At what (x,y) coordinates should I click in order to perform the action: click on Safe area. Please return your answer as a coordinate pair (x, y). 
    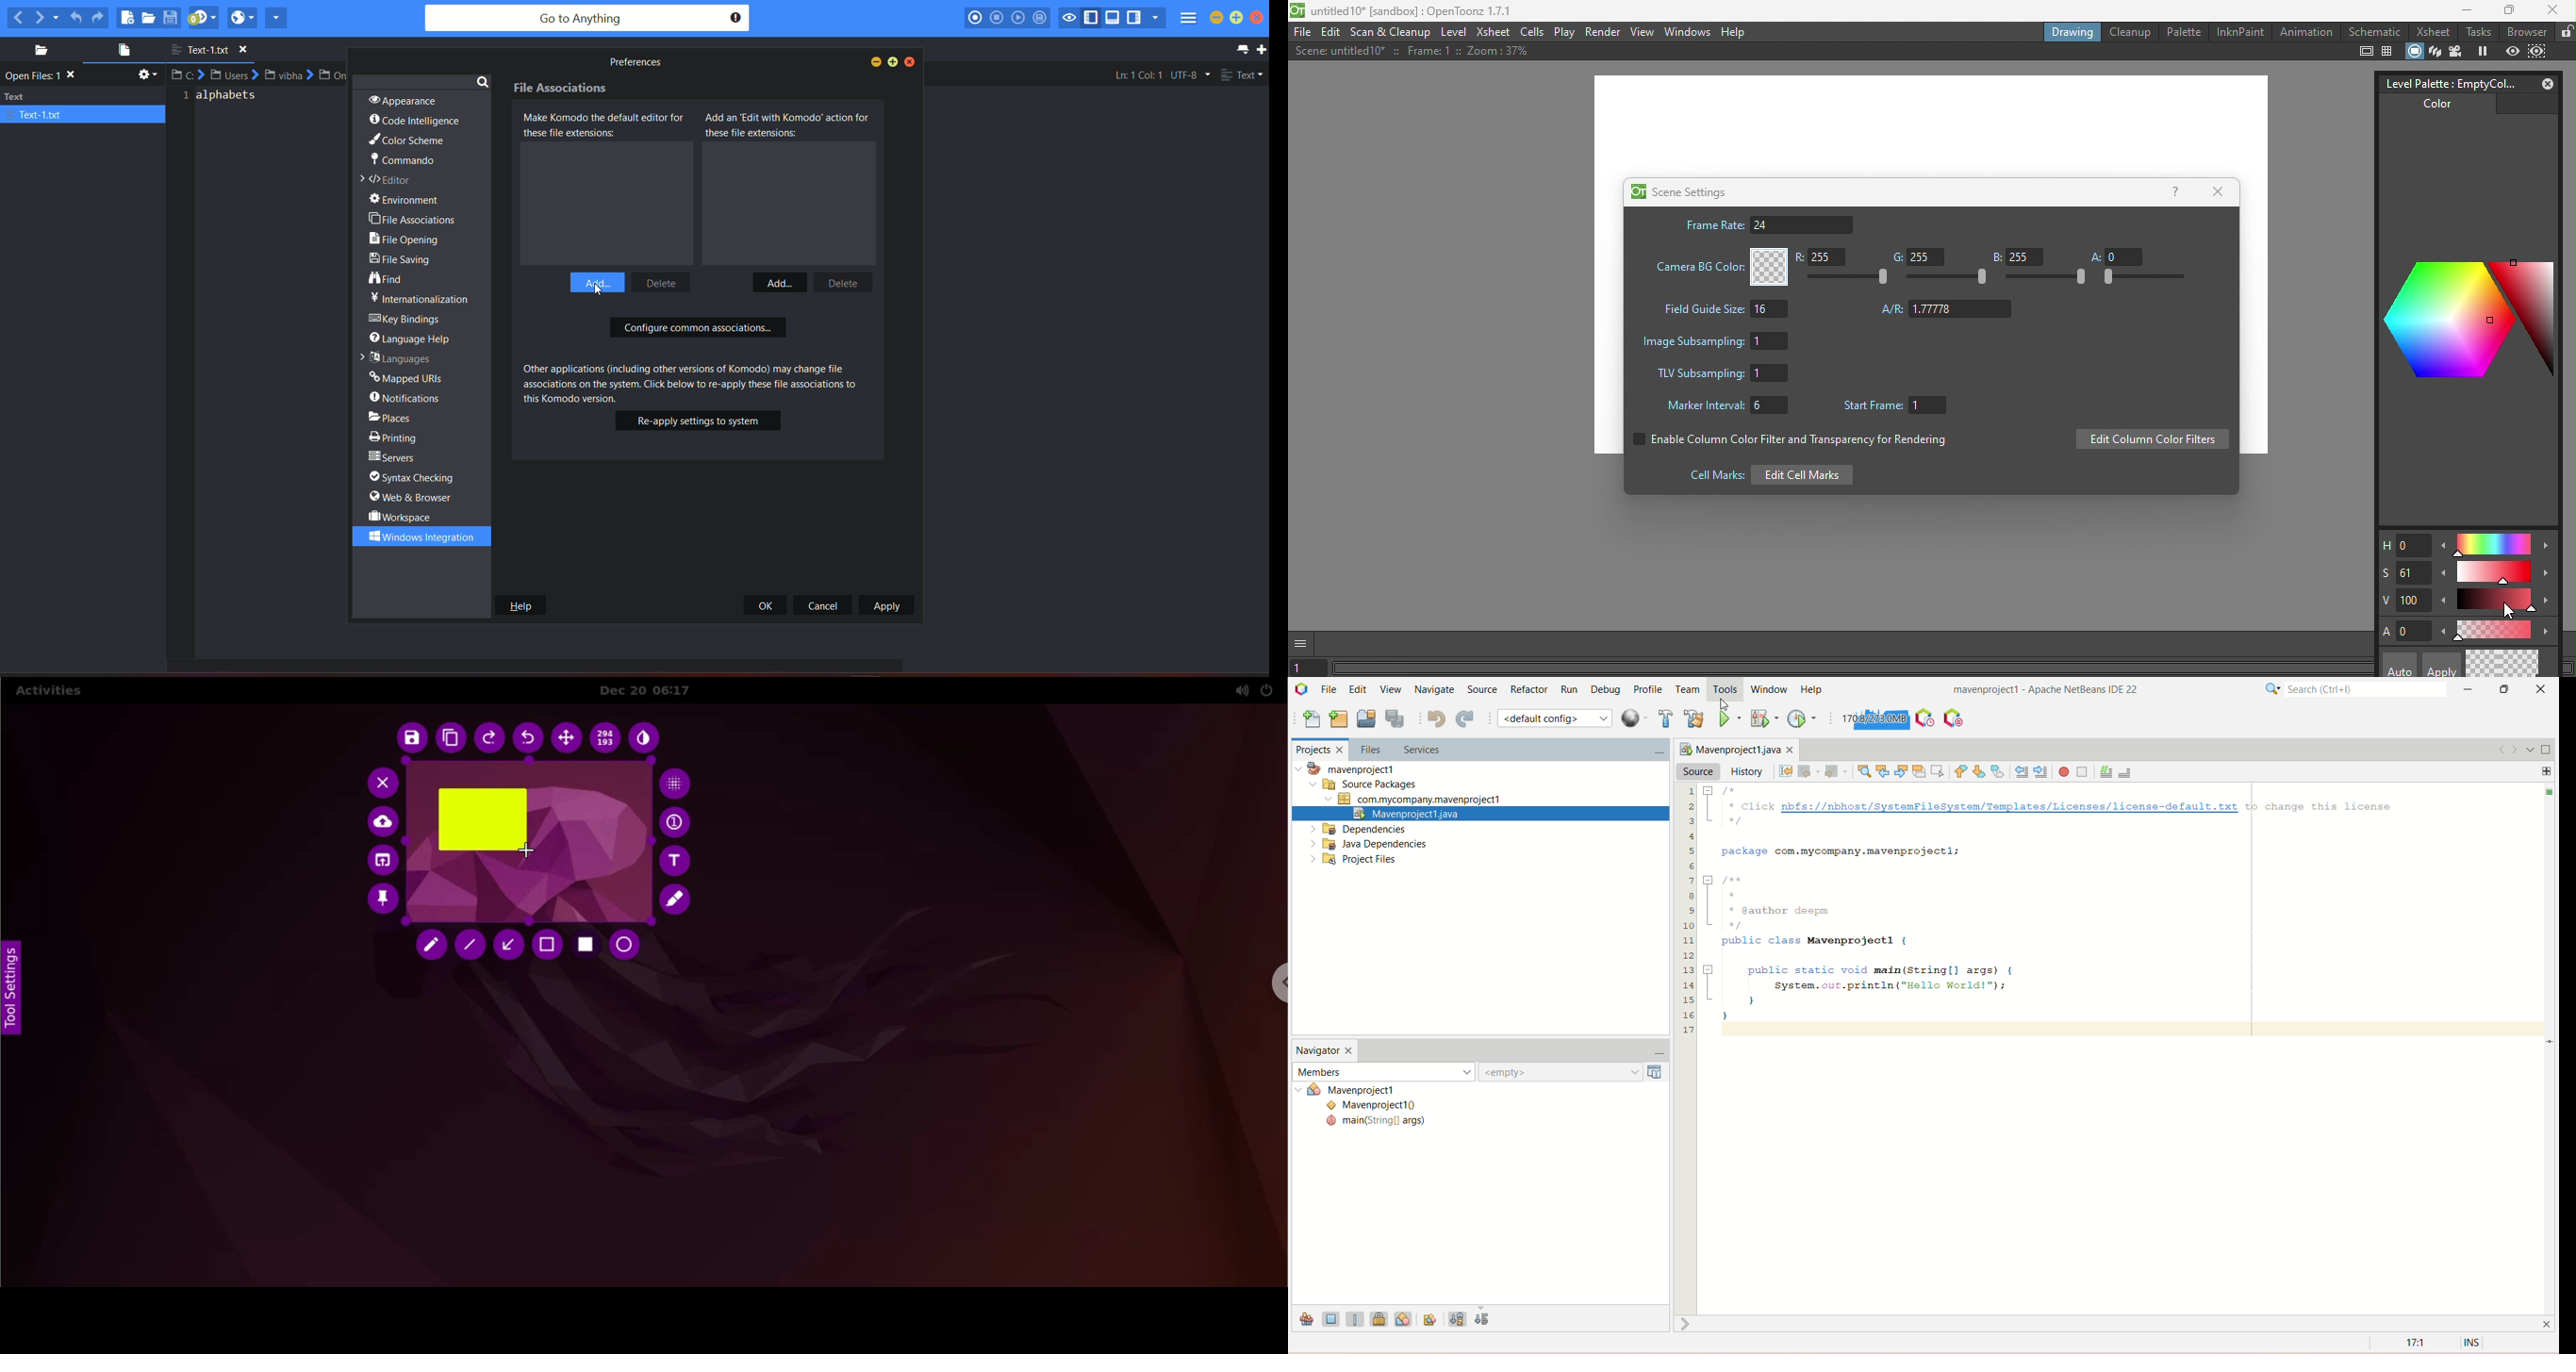
    Looking at the image, I should click on (2365, 52).